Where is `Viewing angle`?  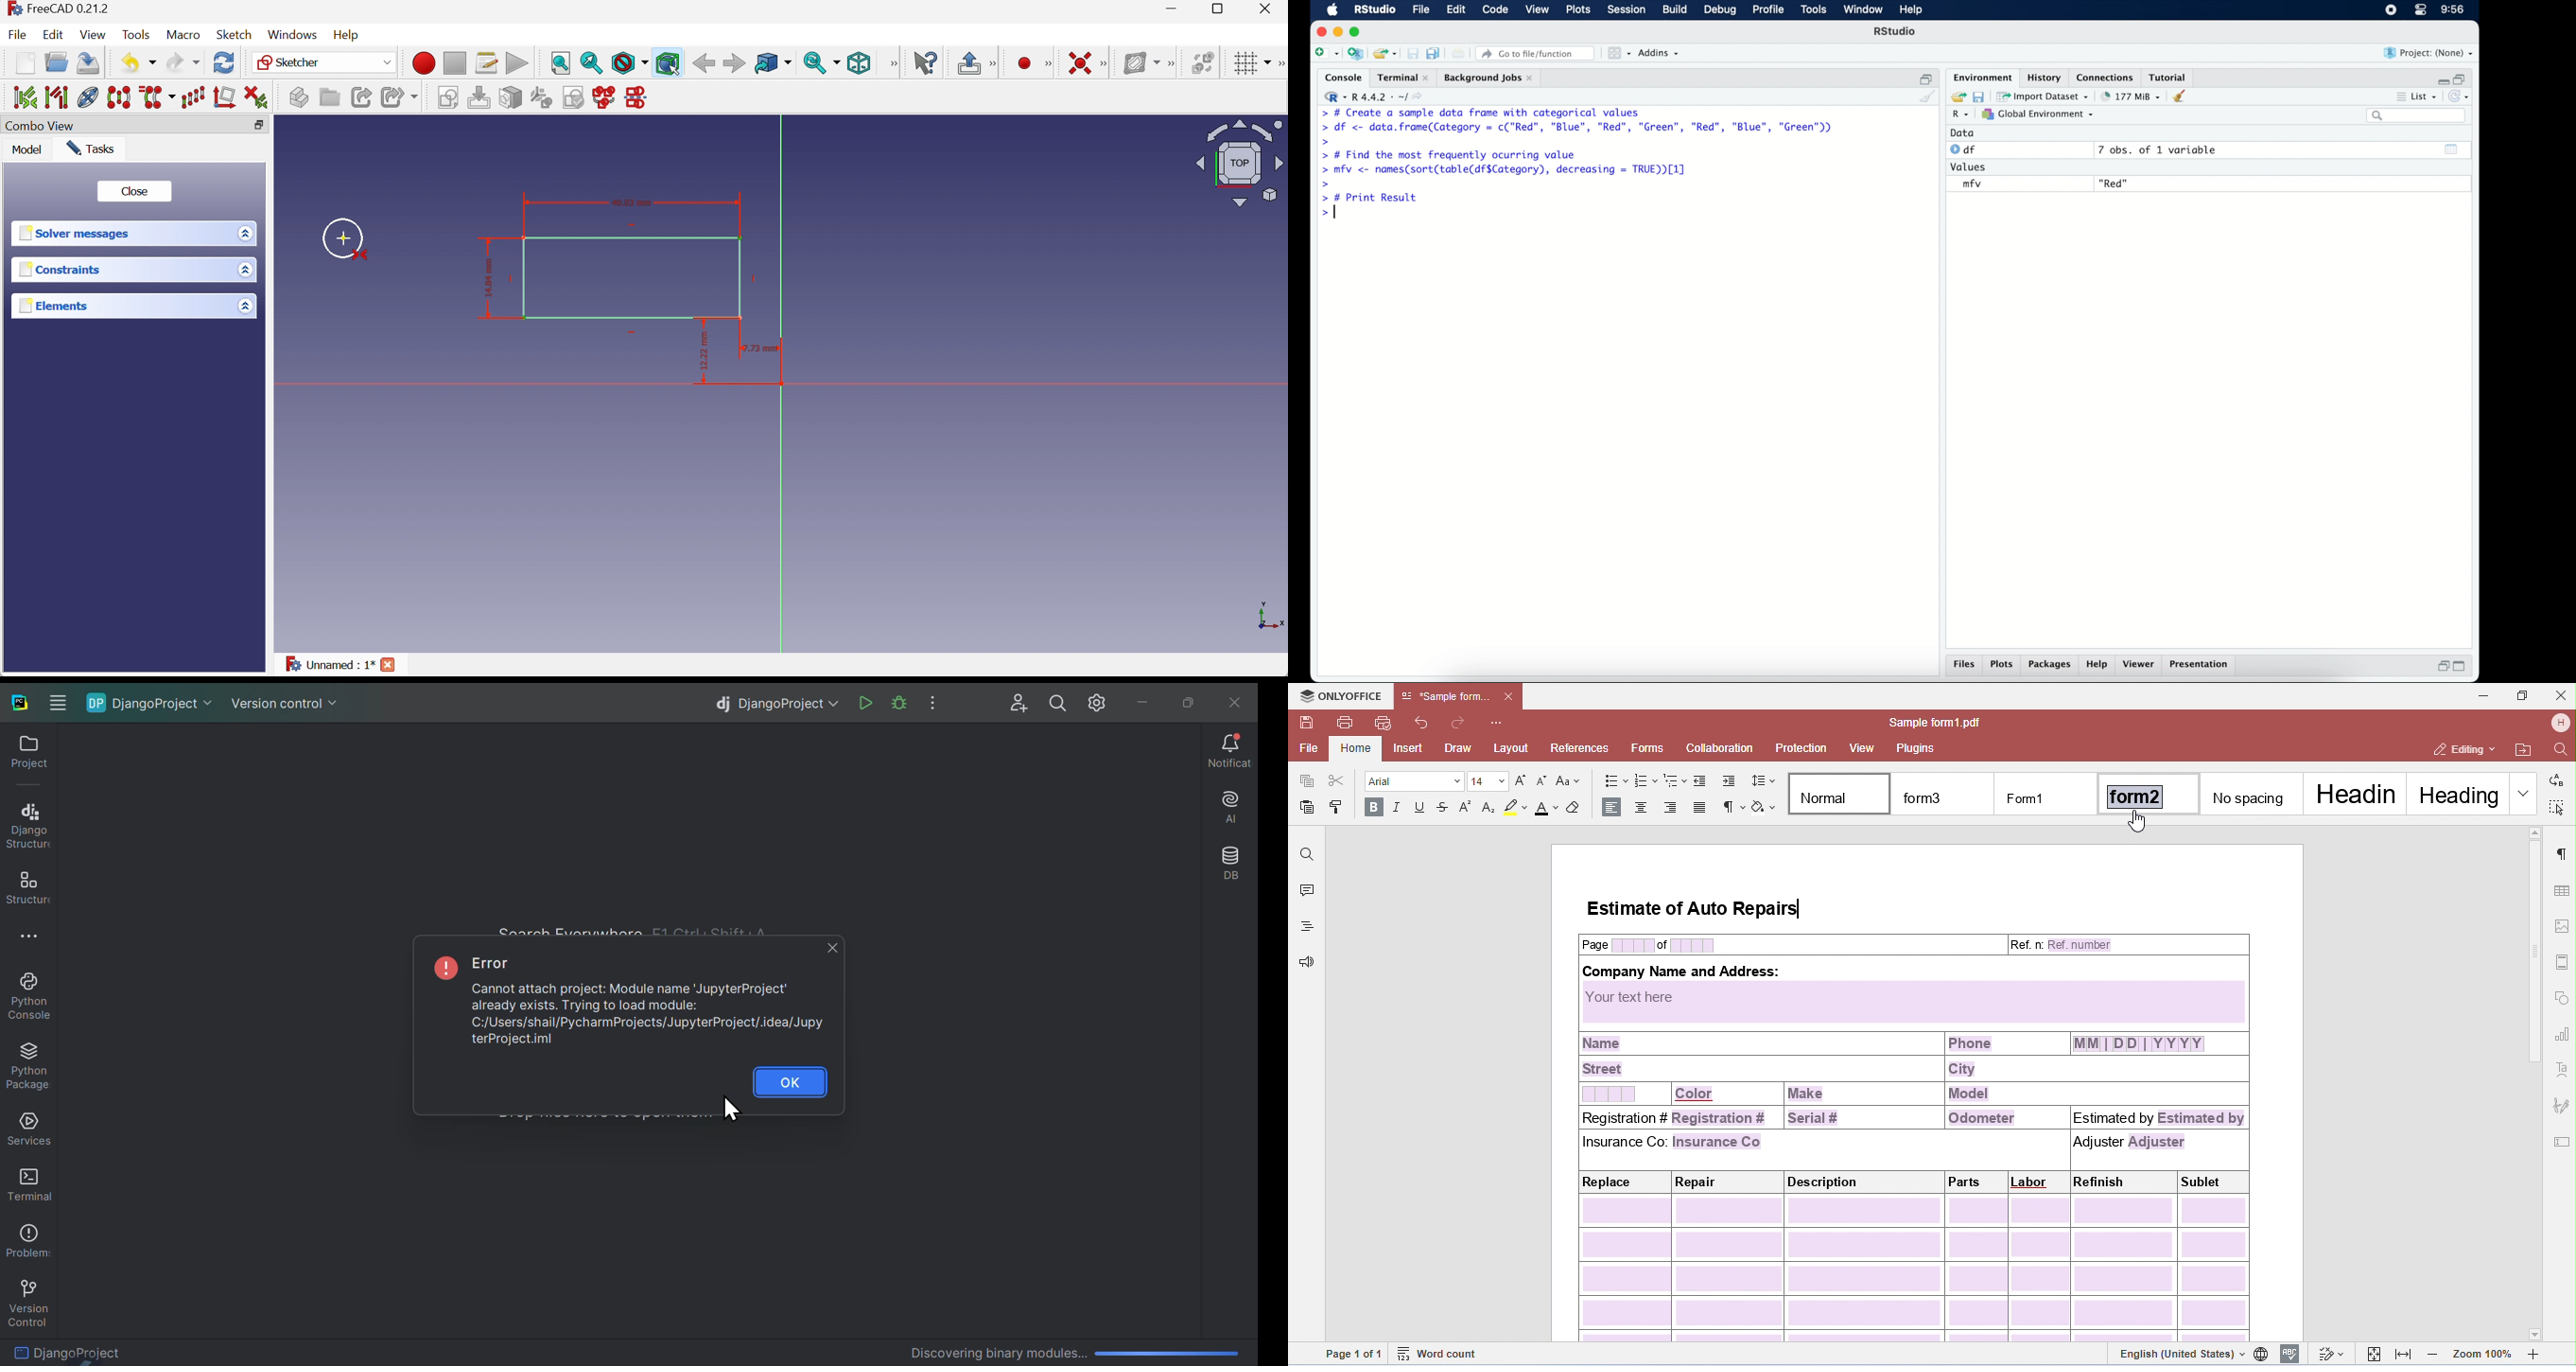
Viewing angle is located at coordinates (1239, 165).